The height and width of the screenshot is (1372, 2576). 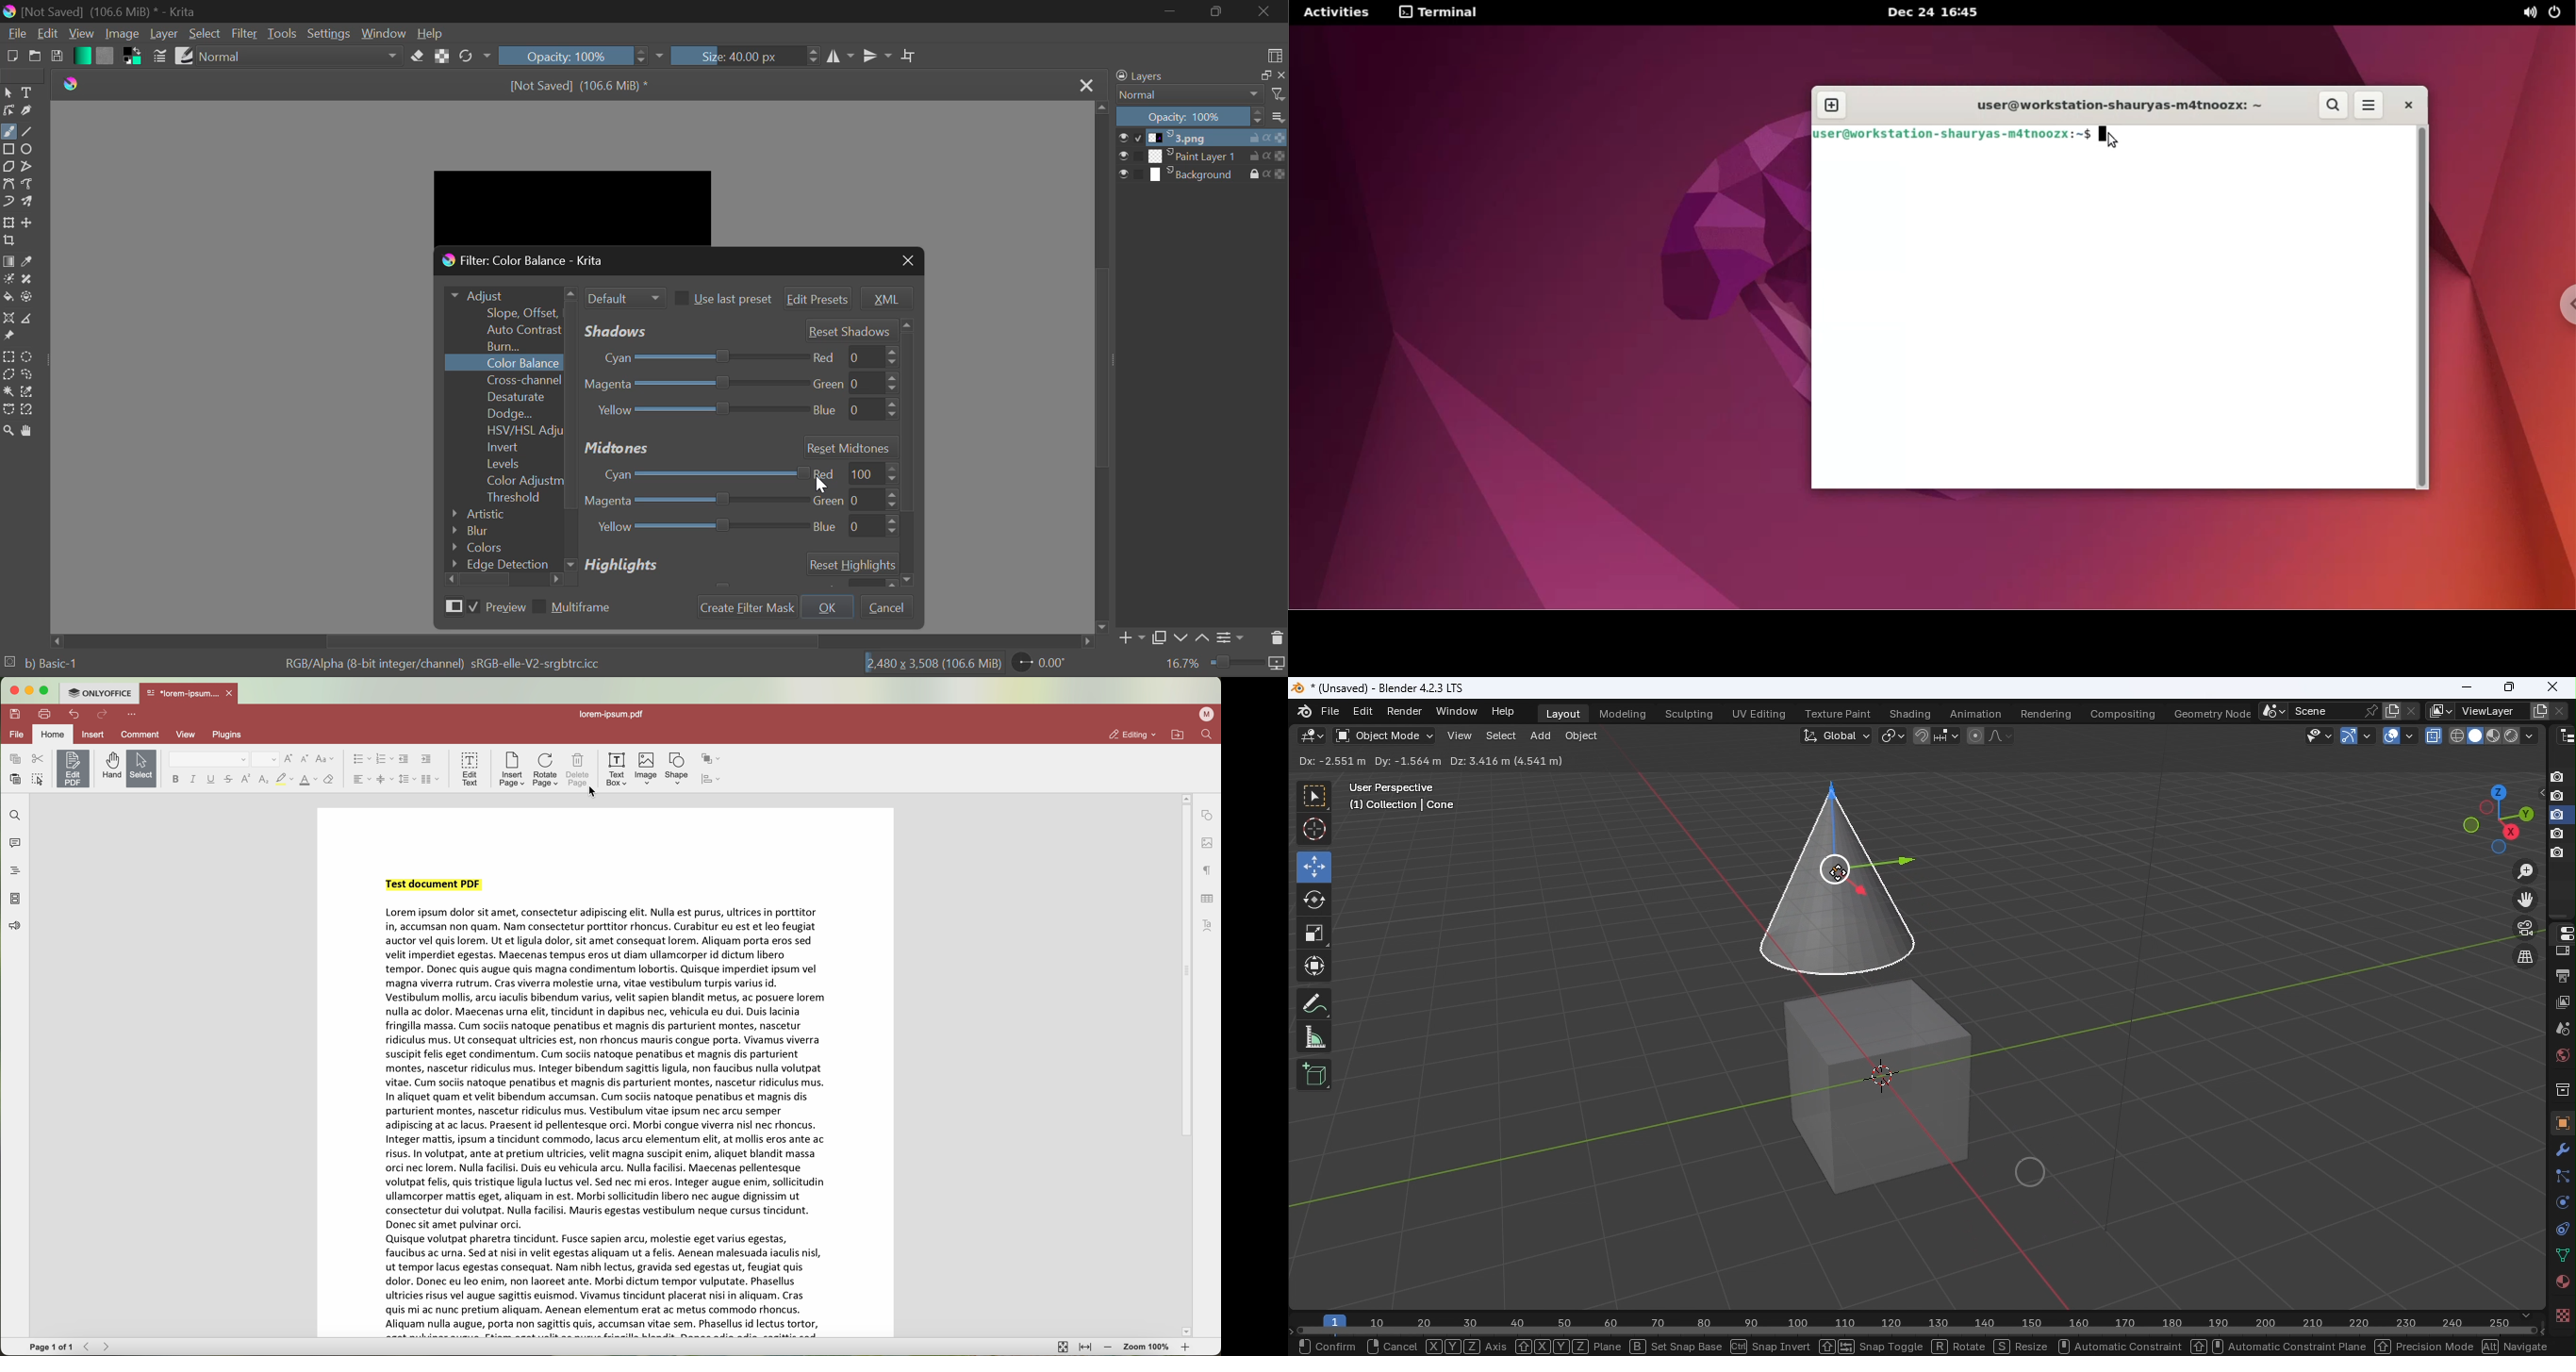 I want to click on bold, so click(x=176, y=779).